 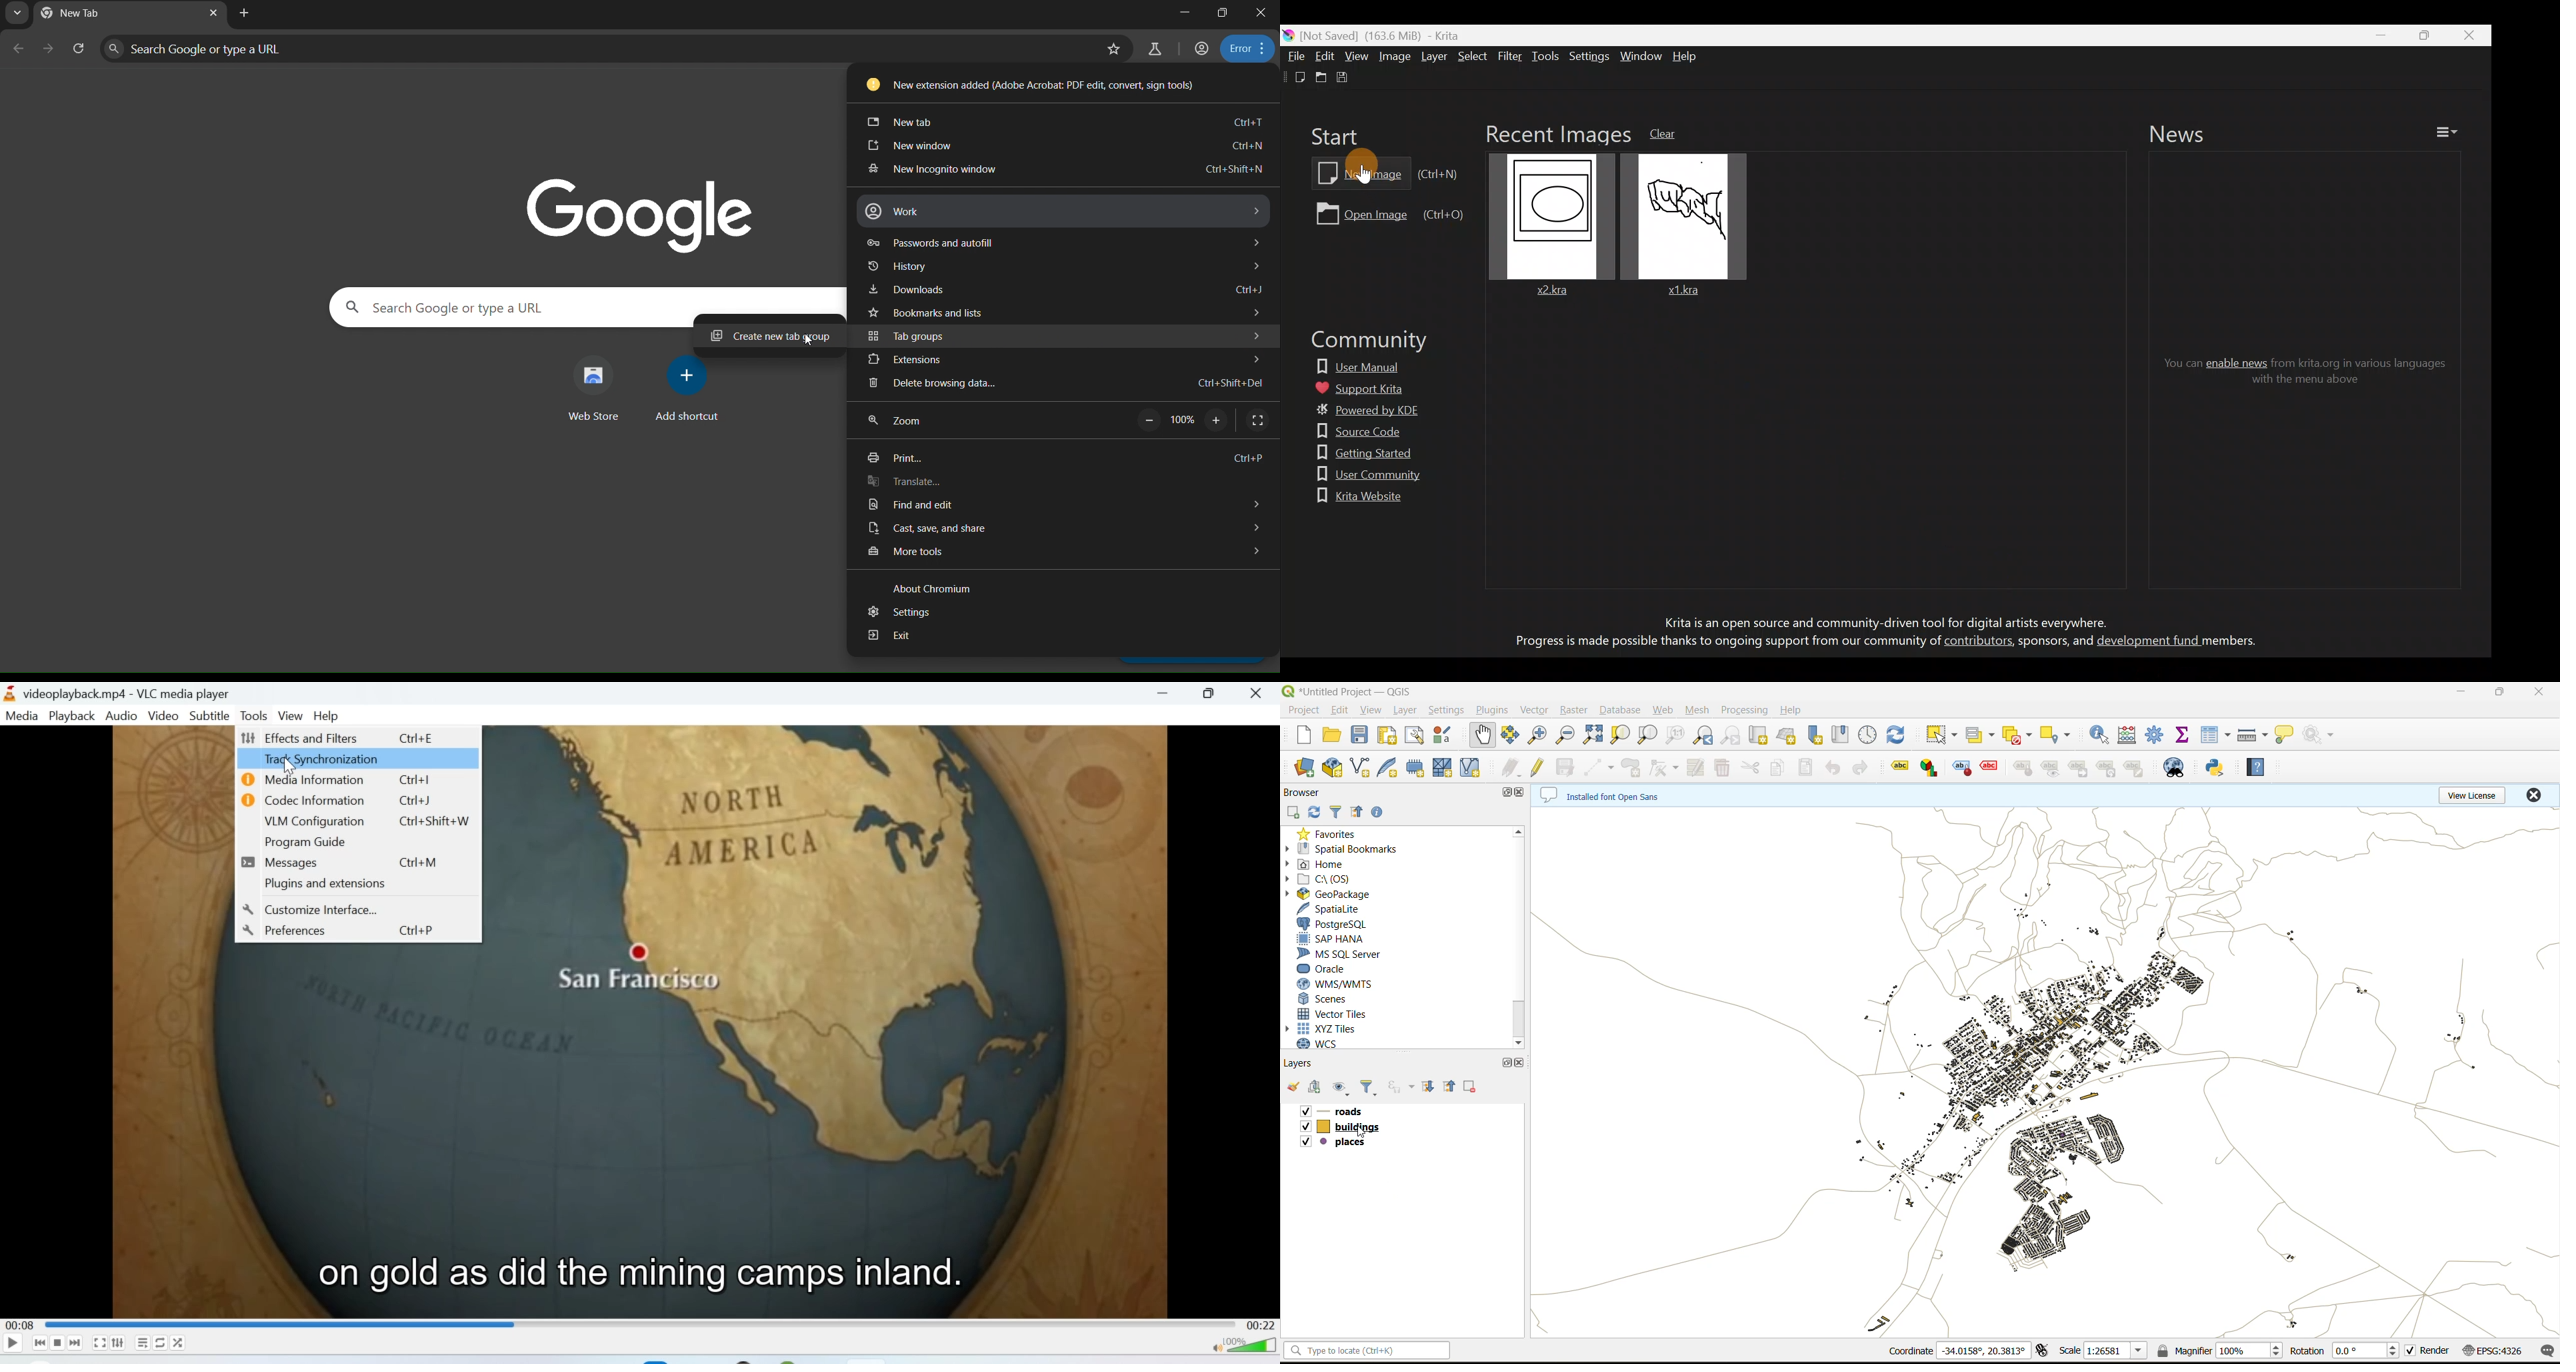 What do you see at coordinates (1246, 1348) in the screenshot?
I see `Volume` at bounding box center [1246, 1348].